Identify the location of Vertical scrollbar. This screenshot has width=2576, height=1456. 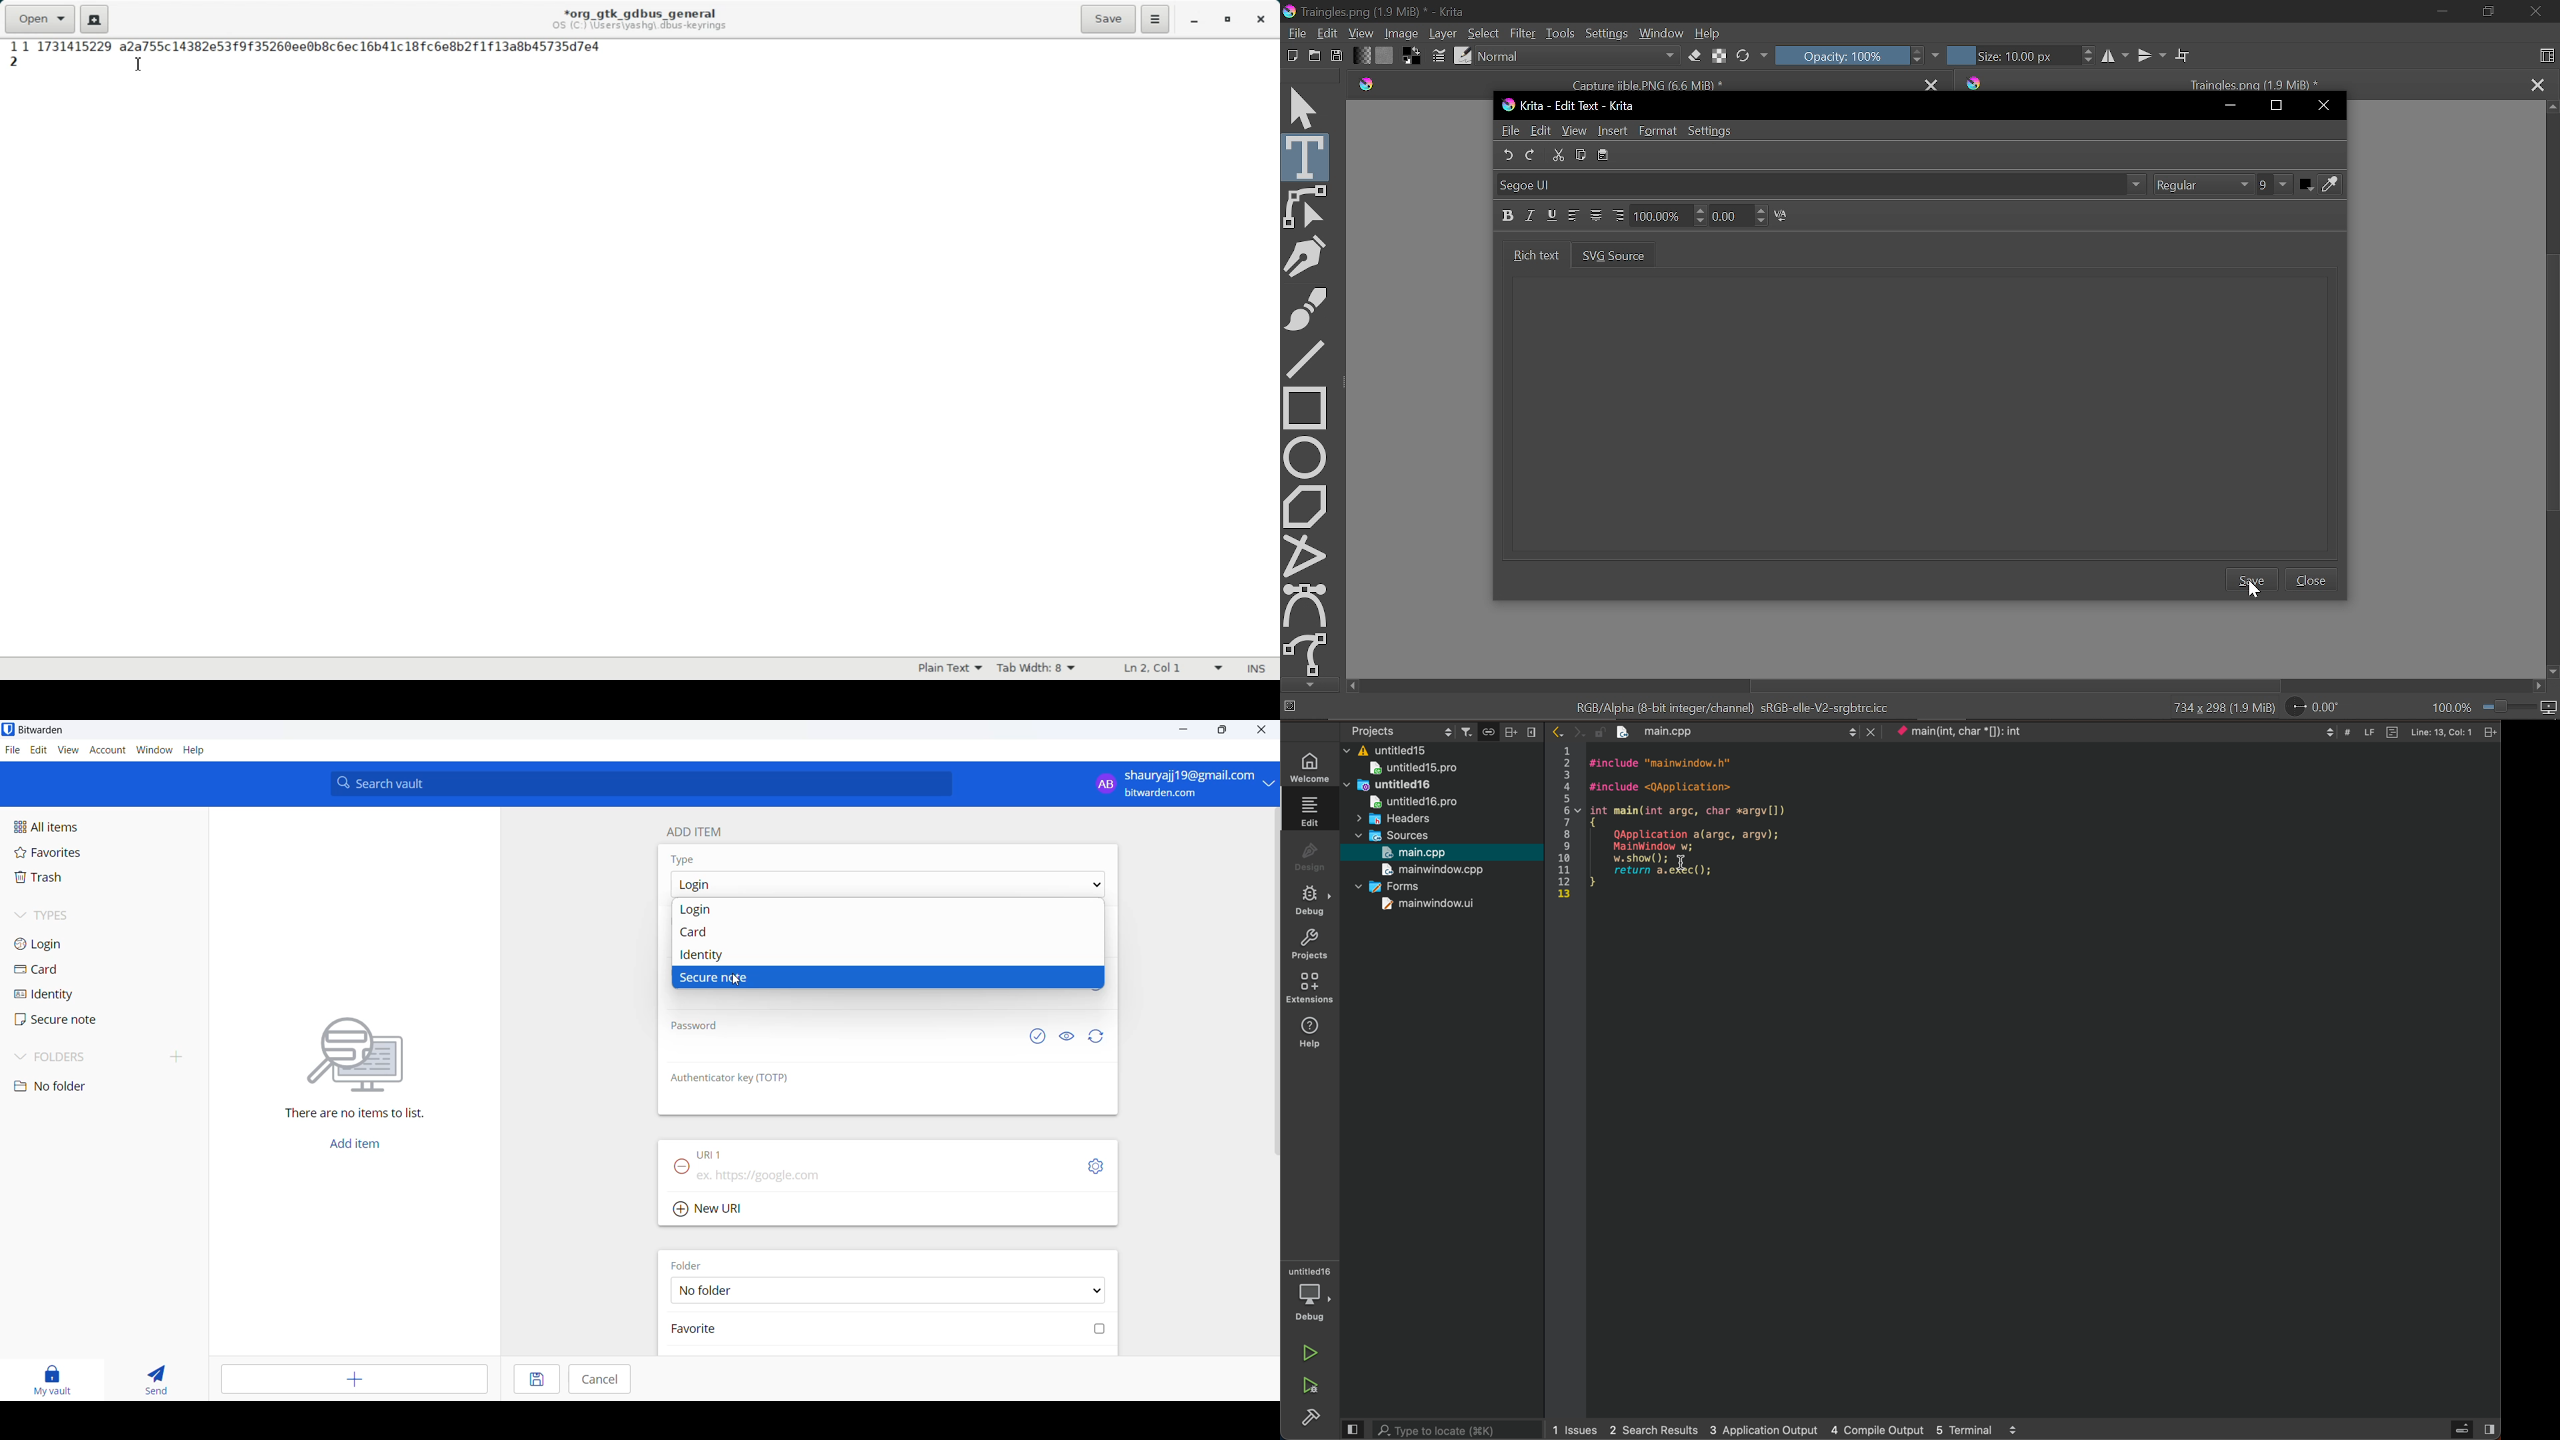
(2550, 384).